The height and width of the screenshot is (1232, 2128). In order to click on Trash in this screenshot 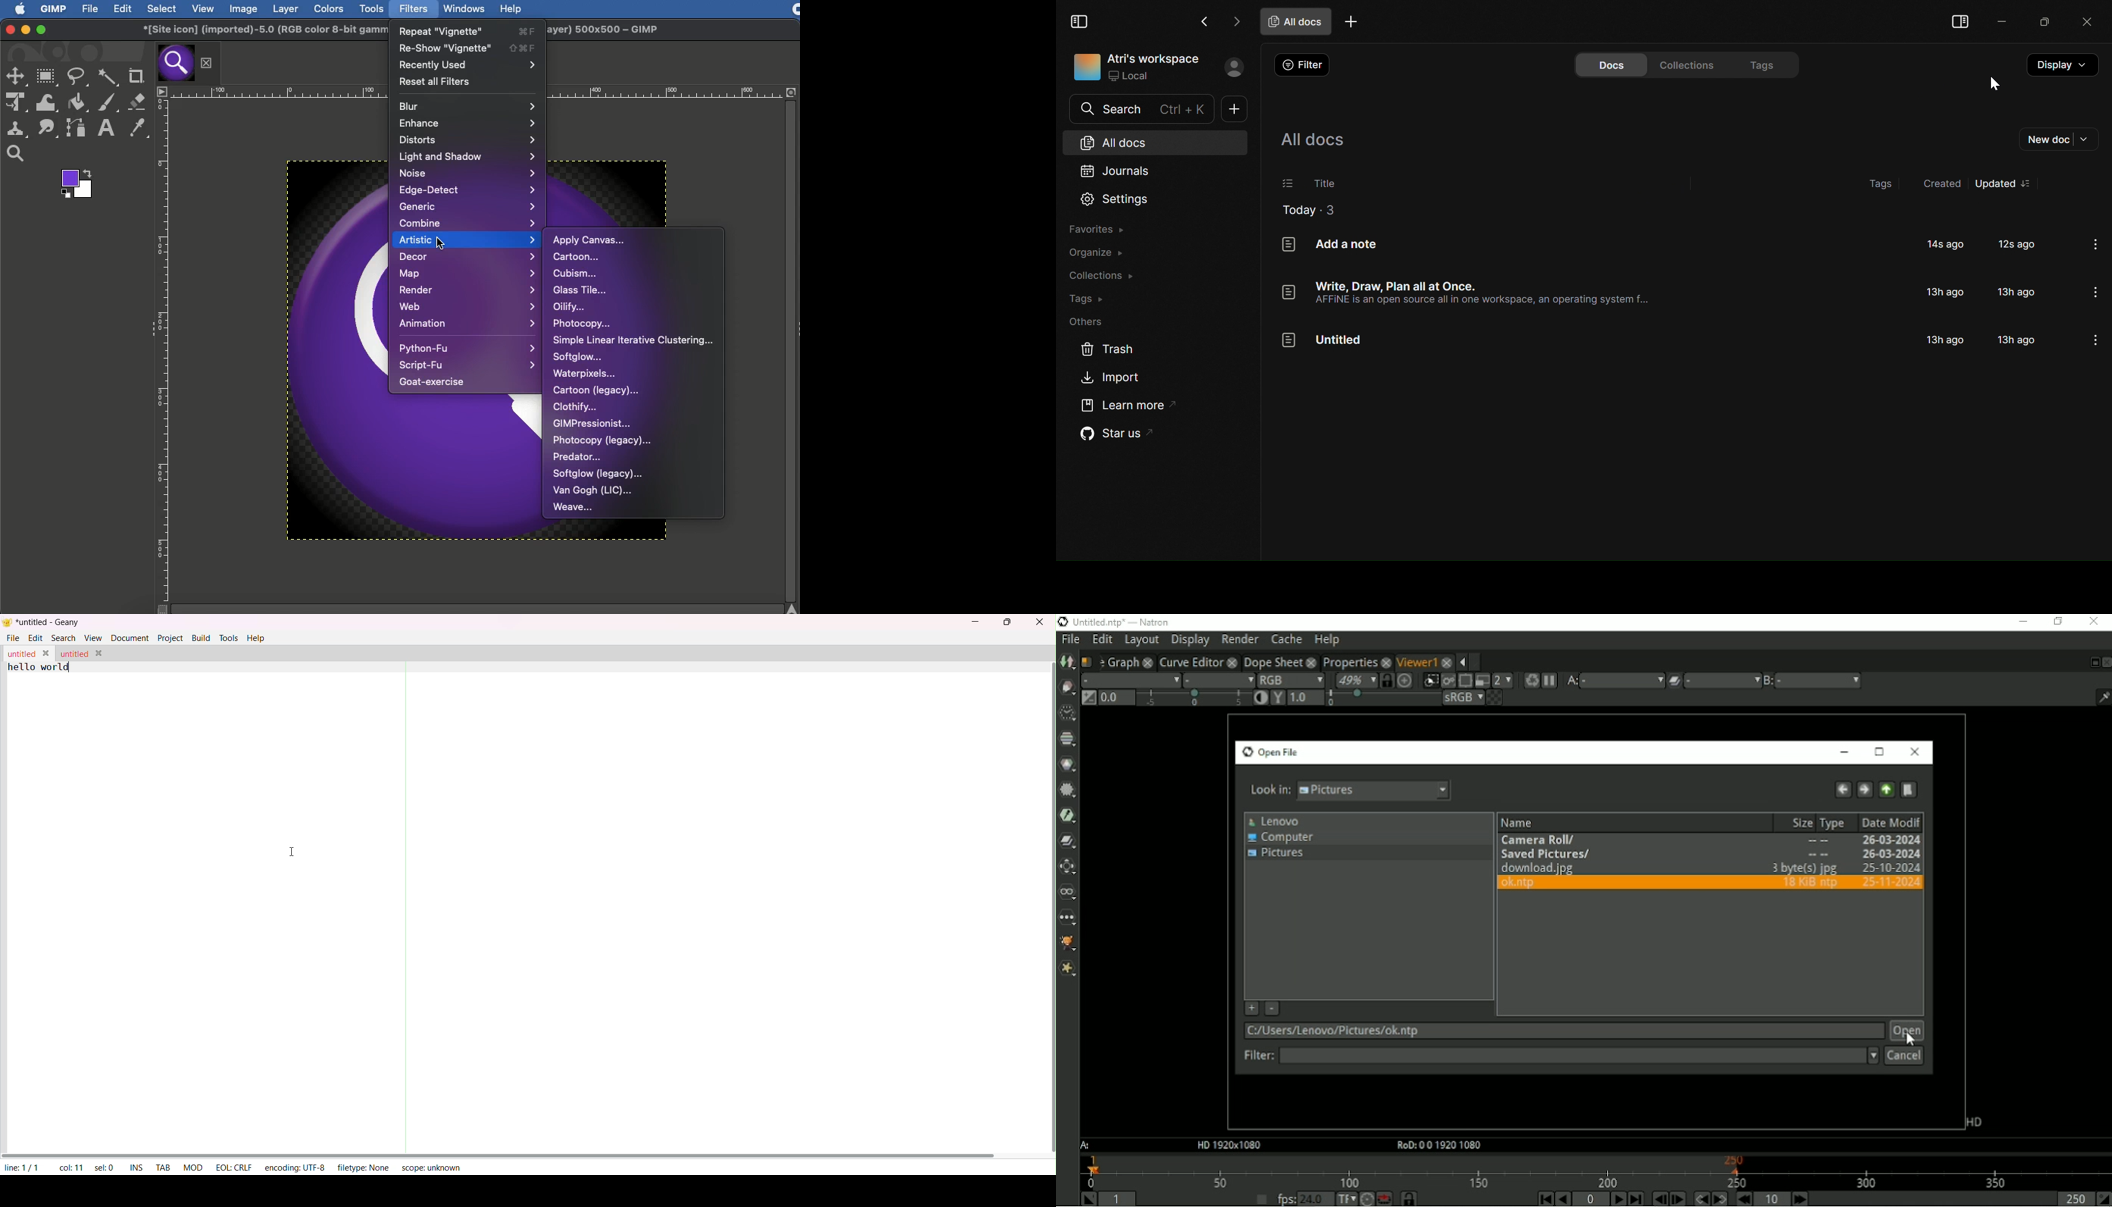, I will do `click(1103, 351)`.